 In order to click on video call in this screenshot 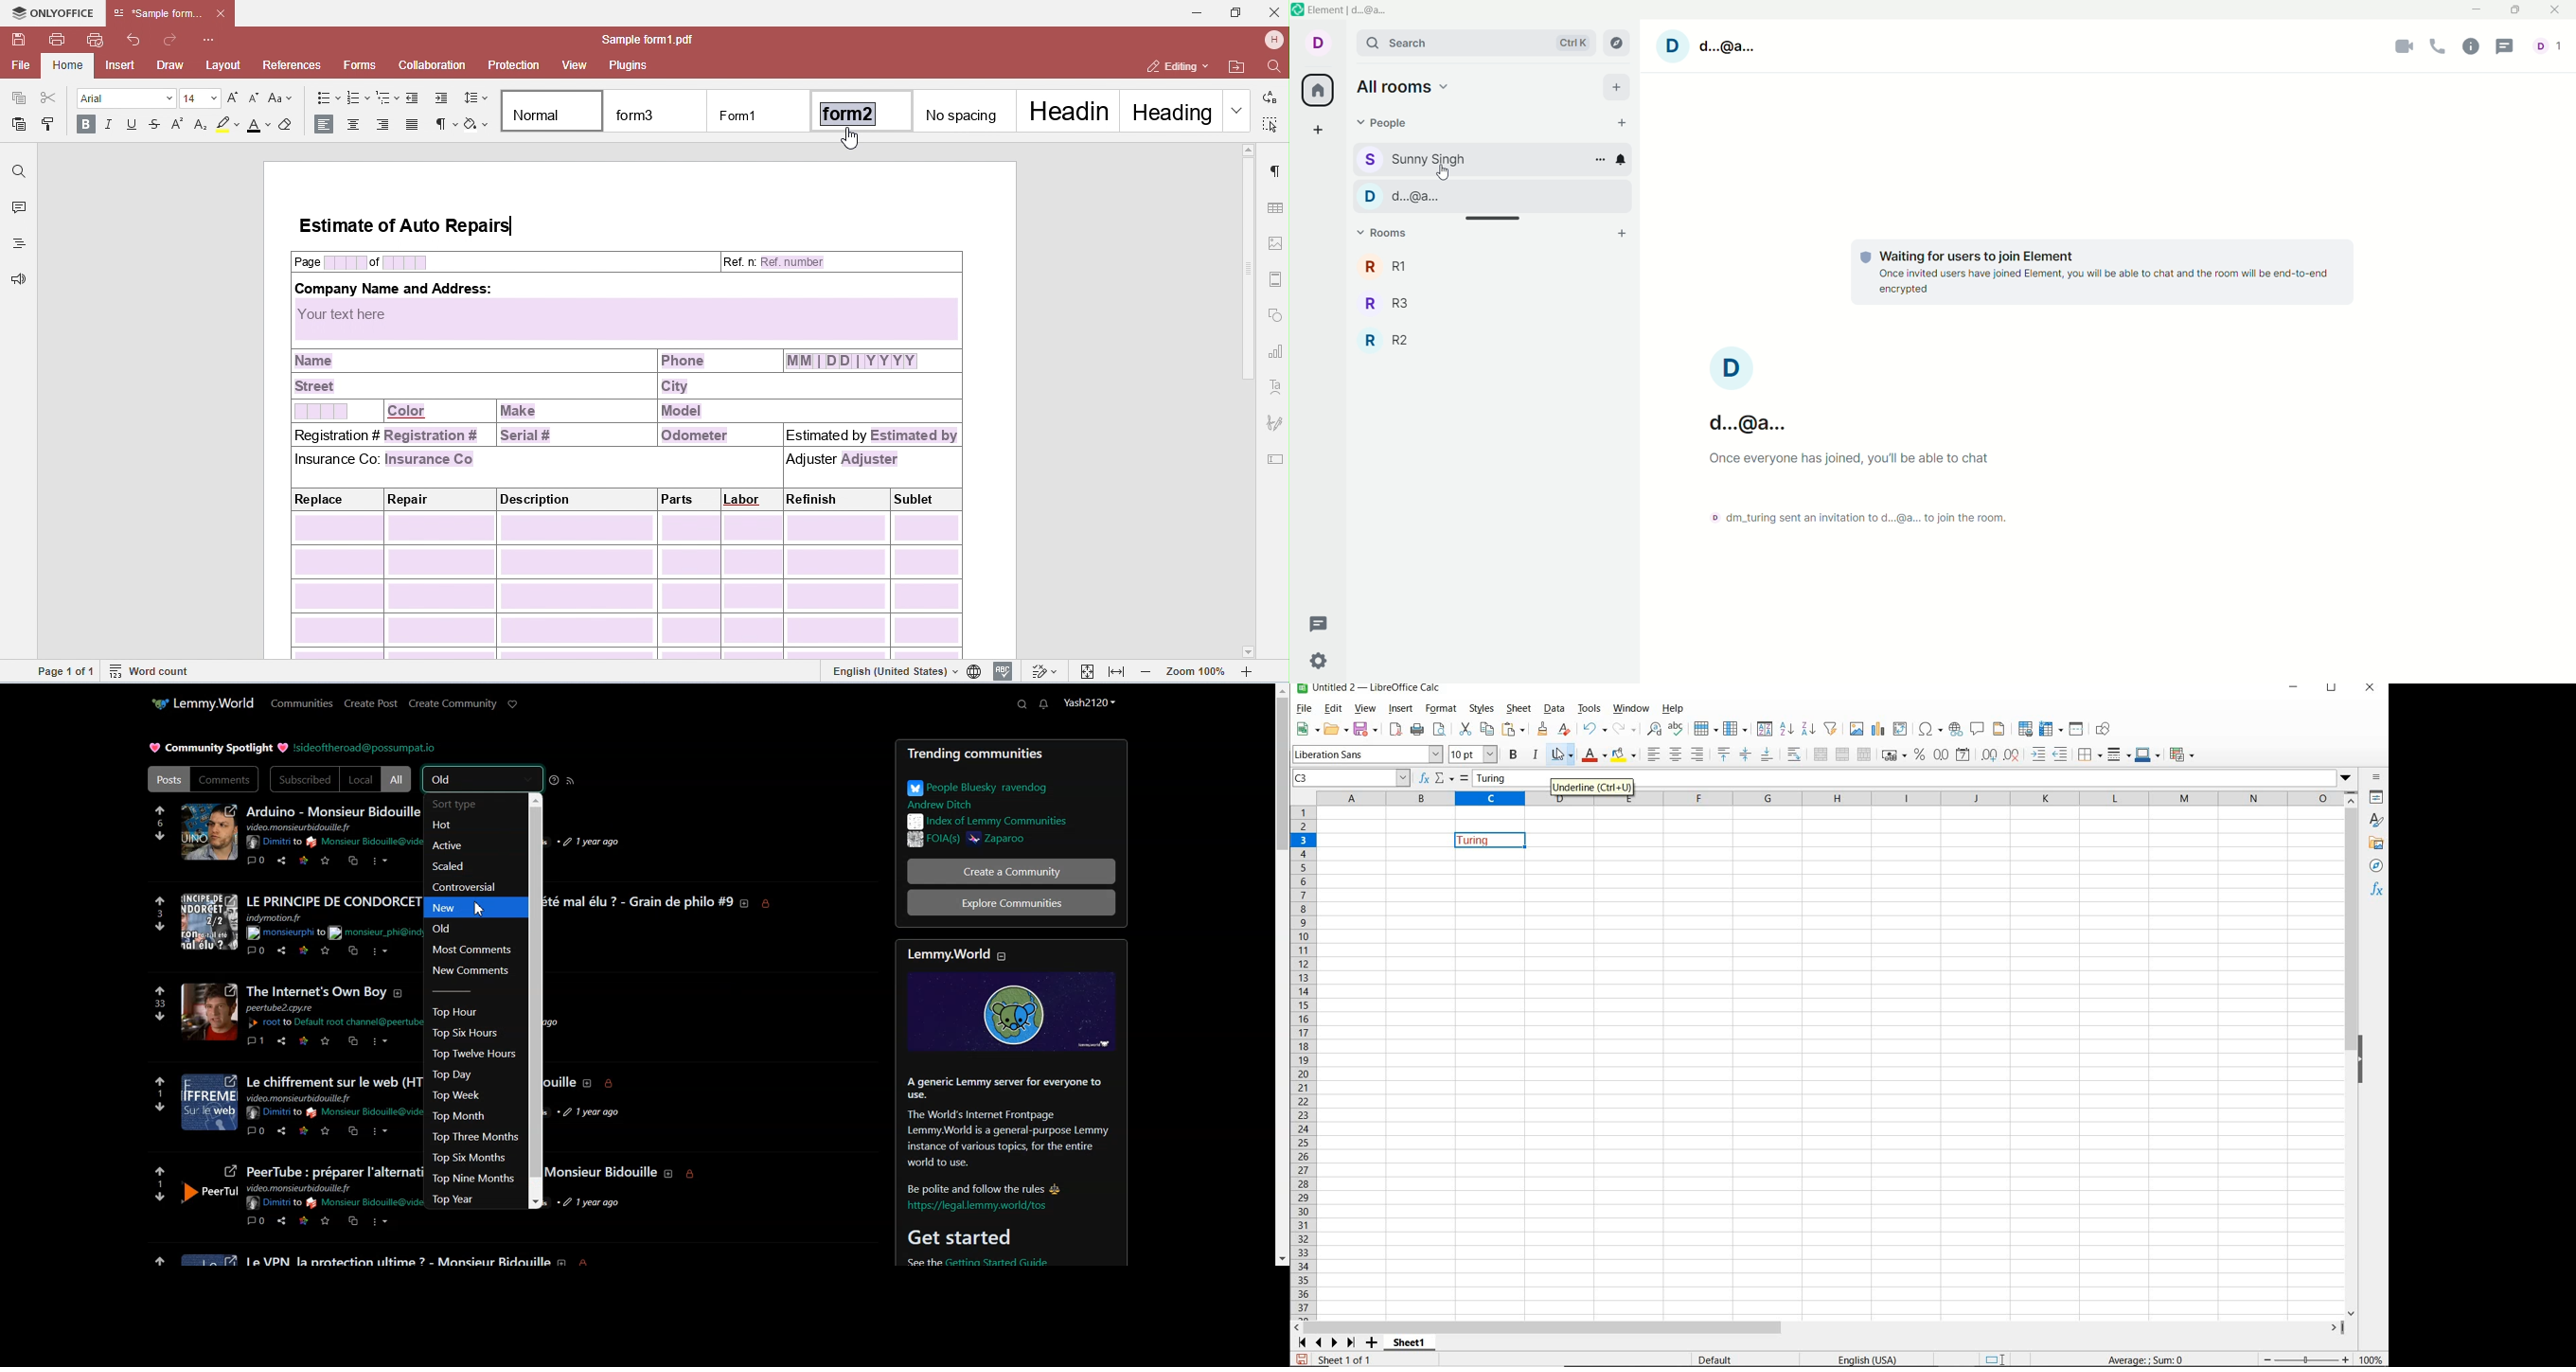, I will do `click(2398, 48)`.